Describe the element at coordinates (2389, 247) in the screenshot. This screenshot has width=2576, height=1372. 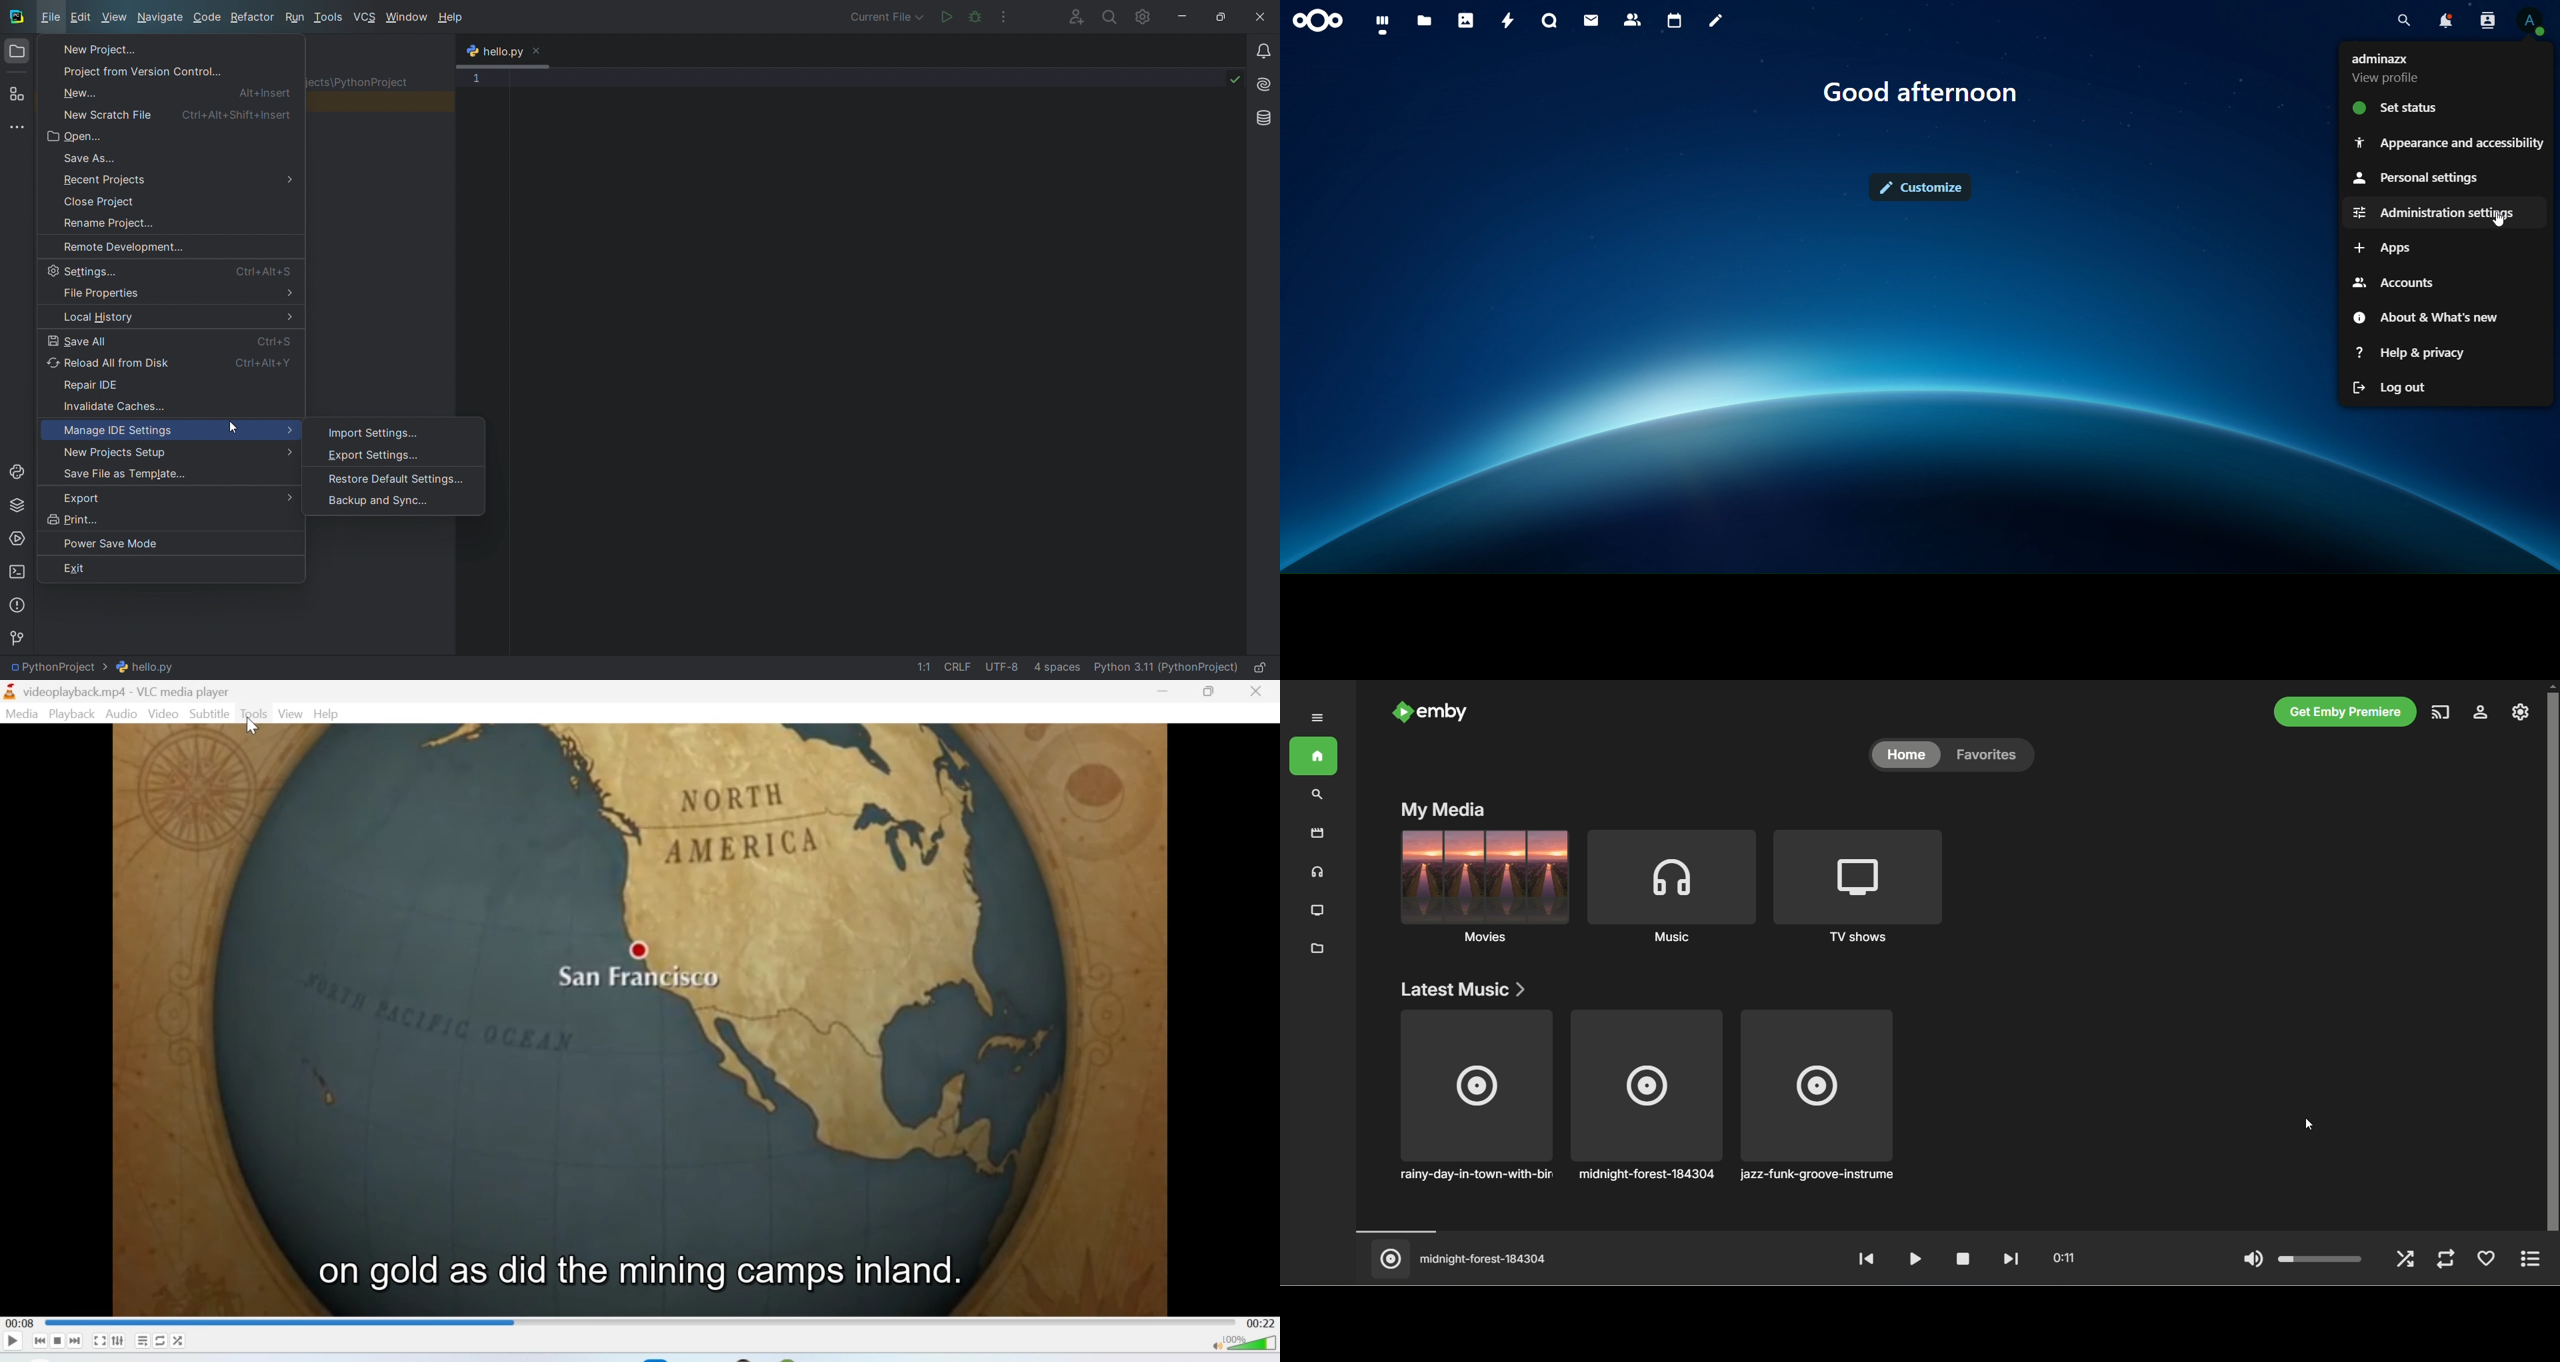
I see `apps` at that location.